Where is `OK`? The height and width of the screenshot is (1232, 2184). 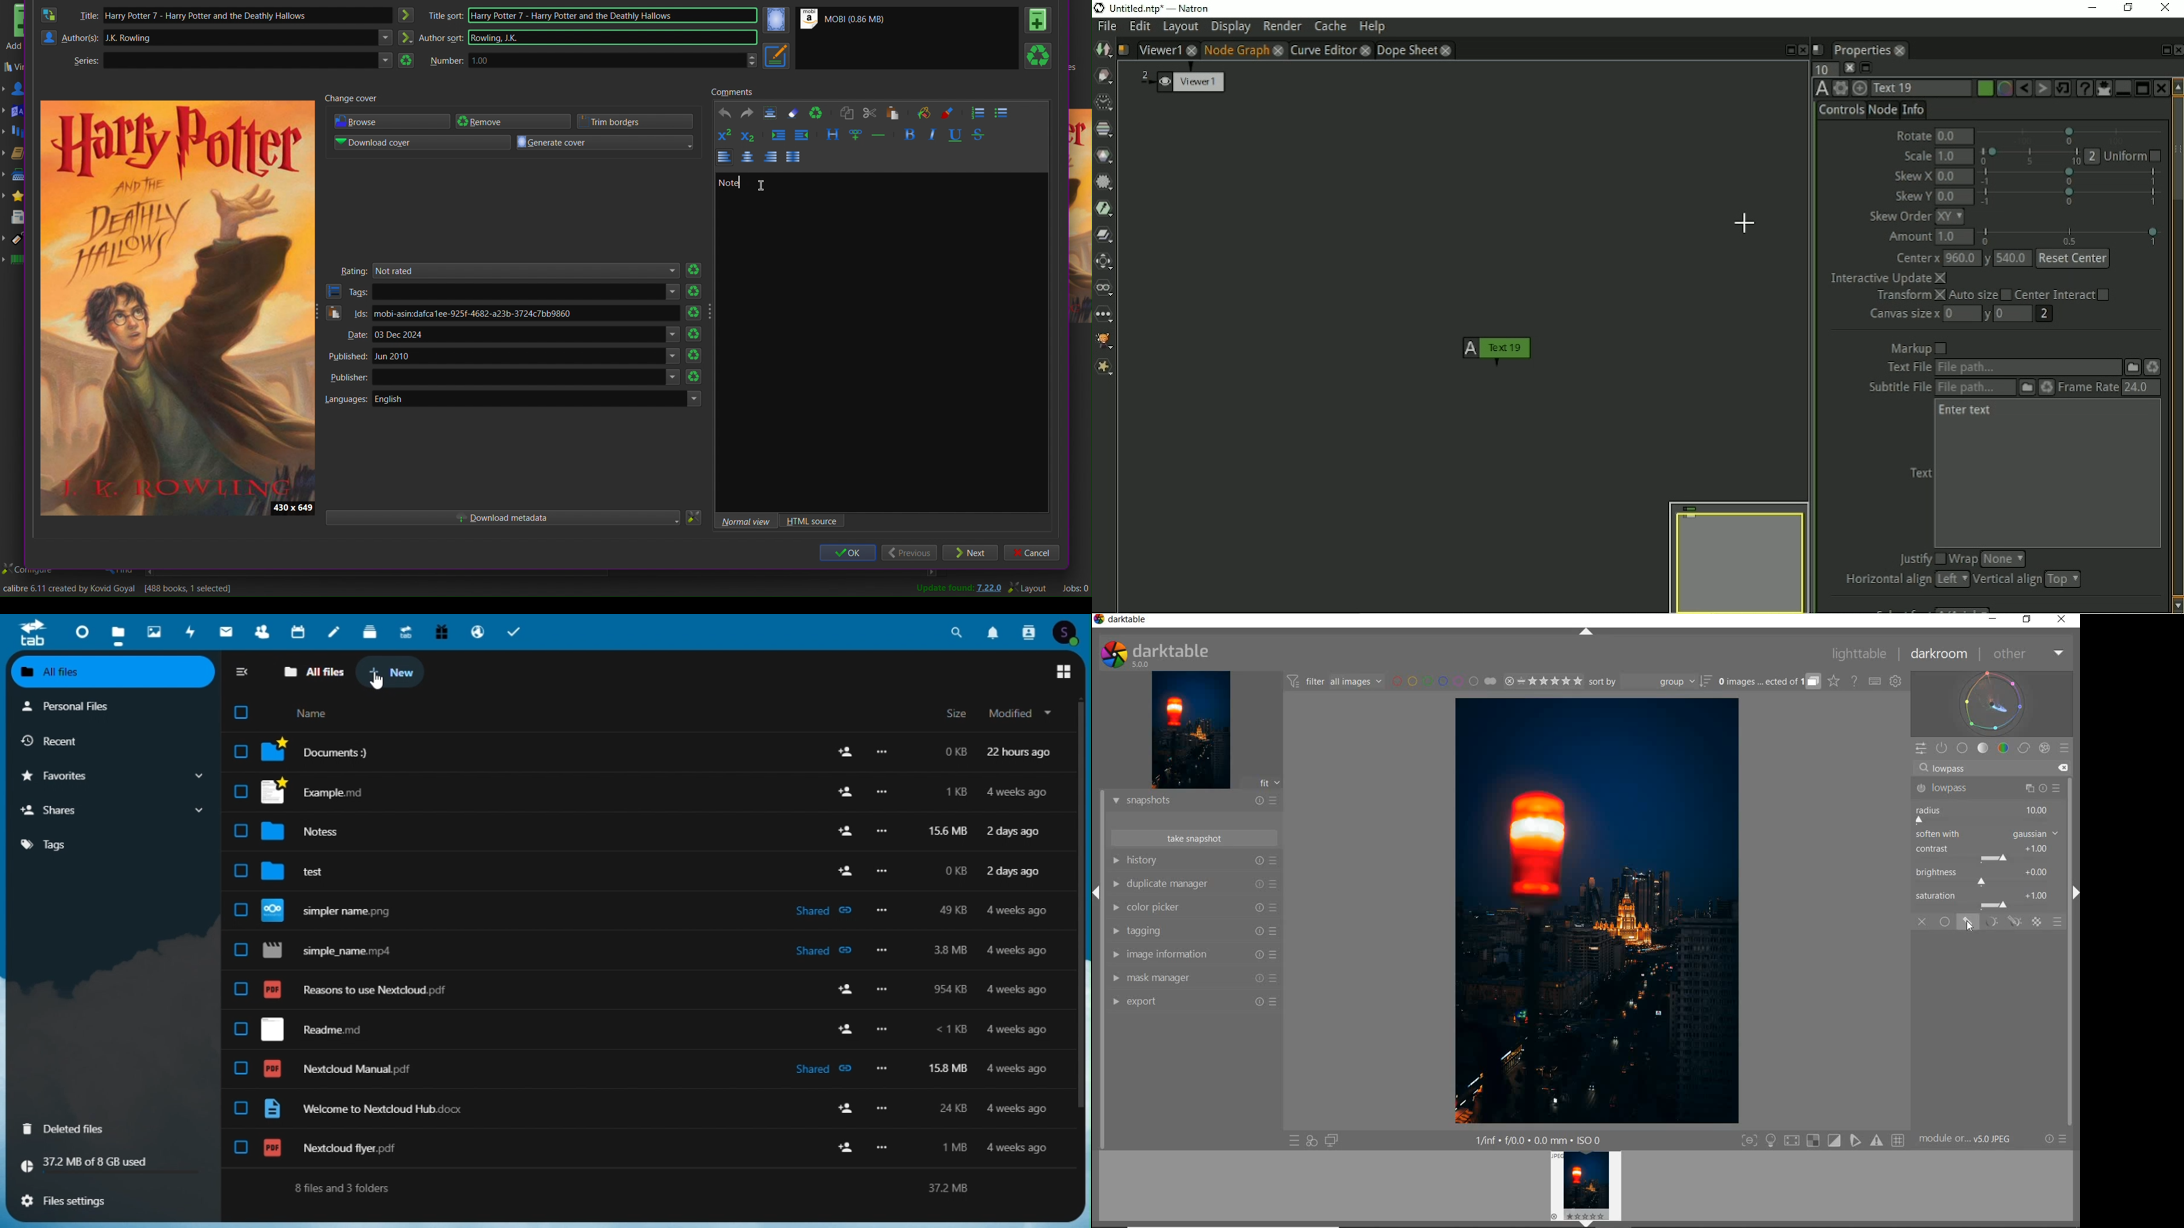 OK is located at coordinates (846, 555).